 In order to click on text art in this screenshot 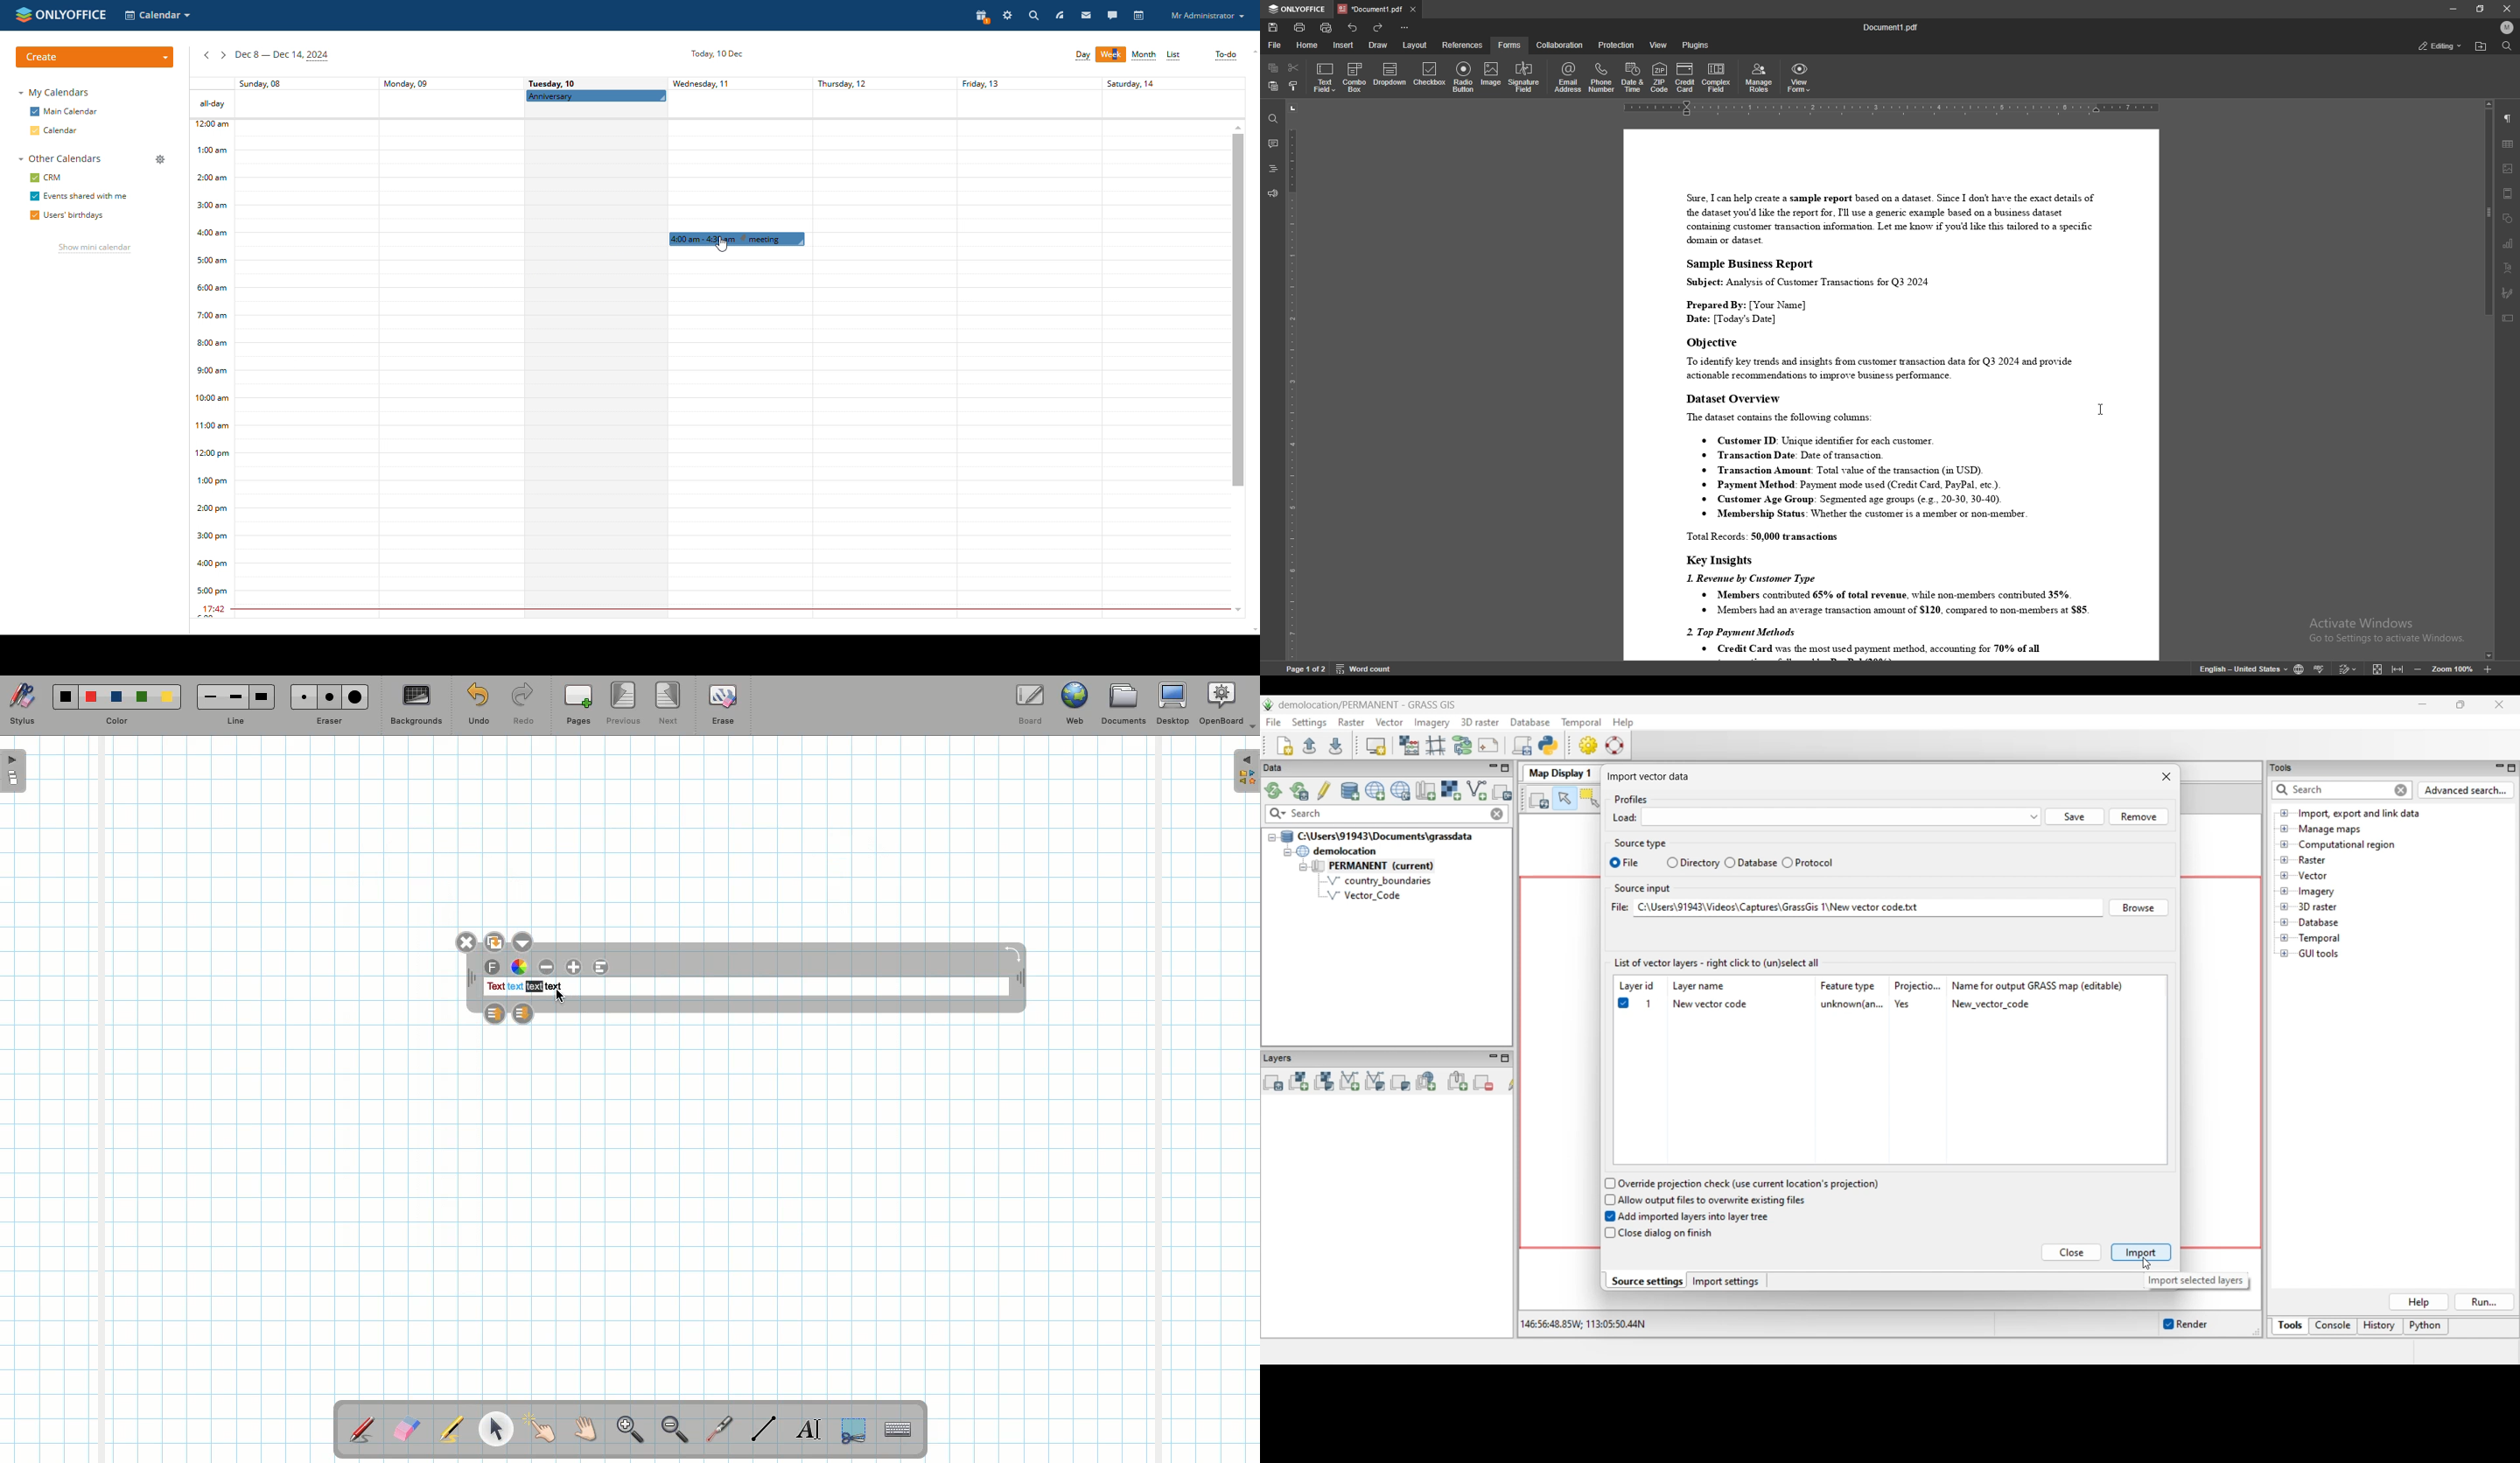, I will do `click(2507, 268)`.